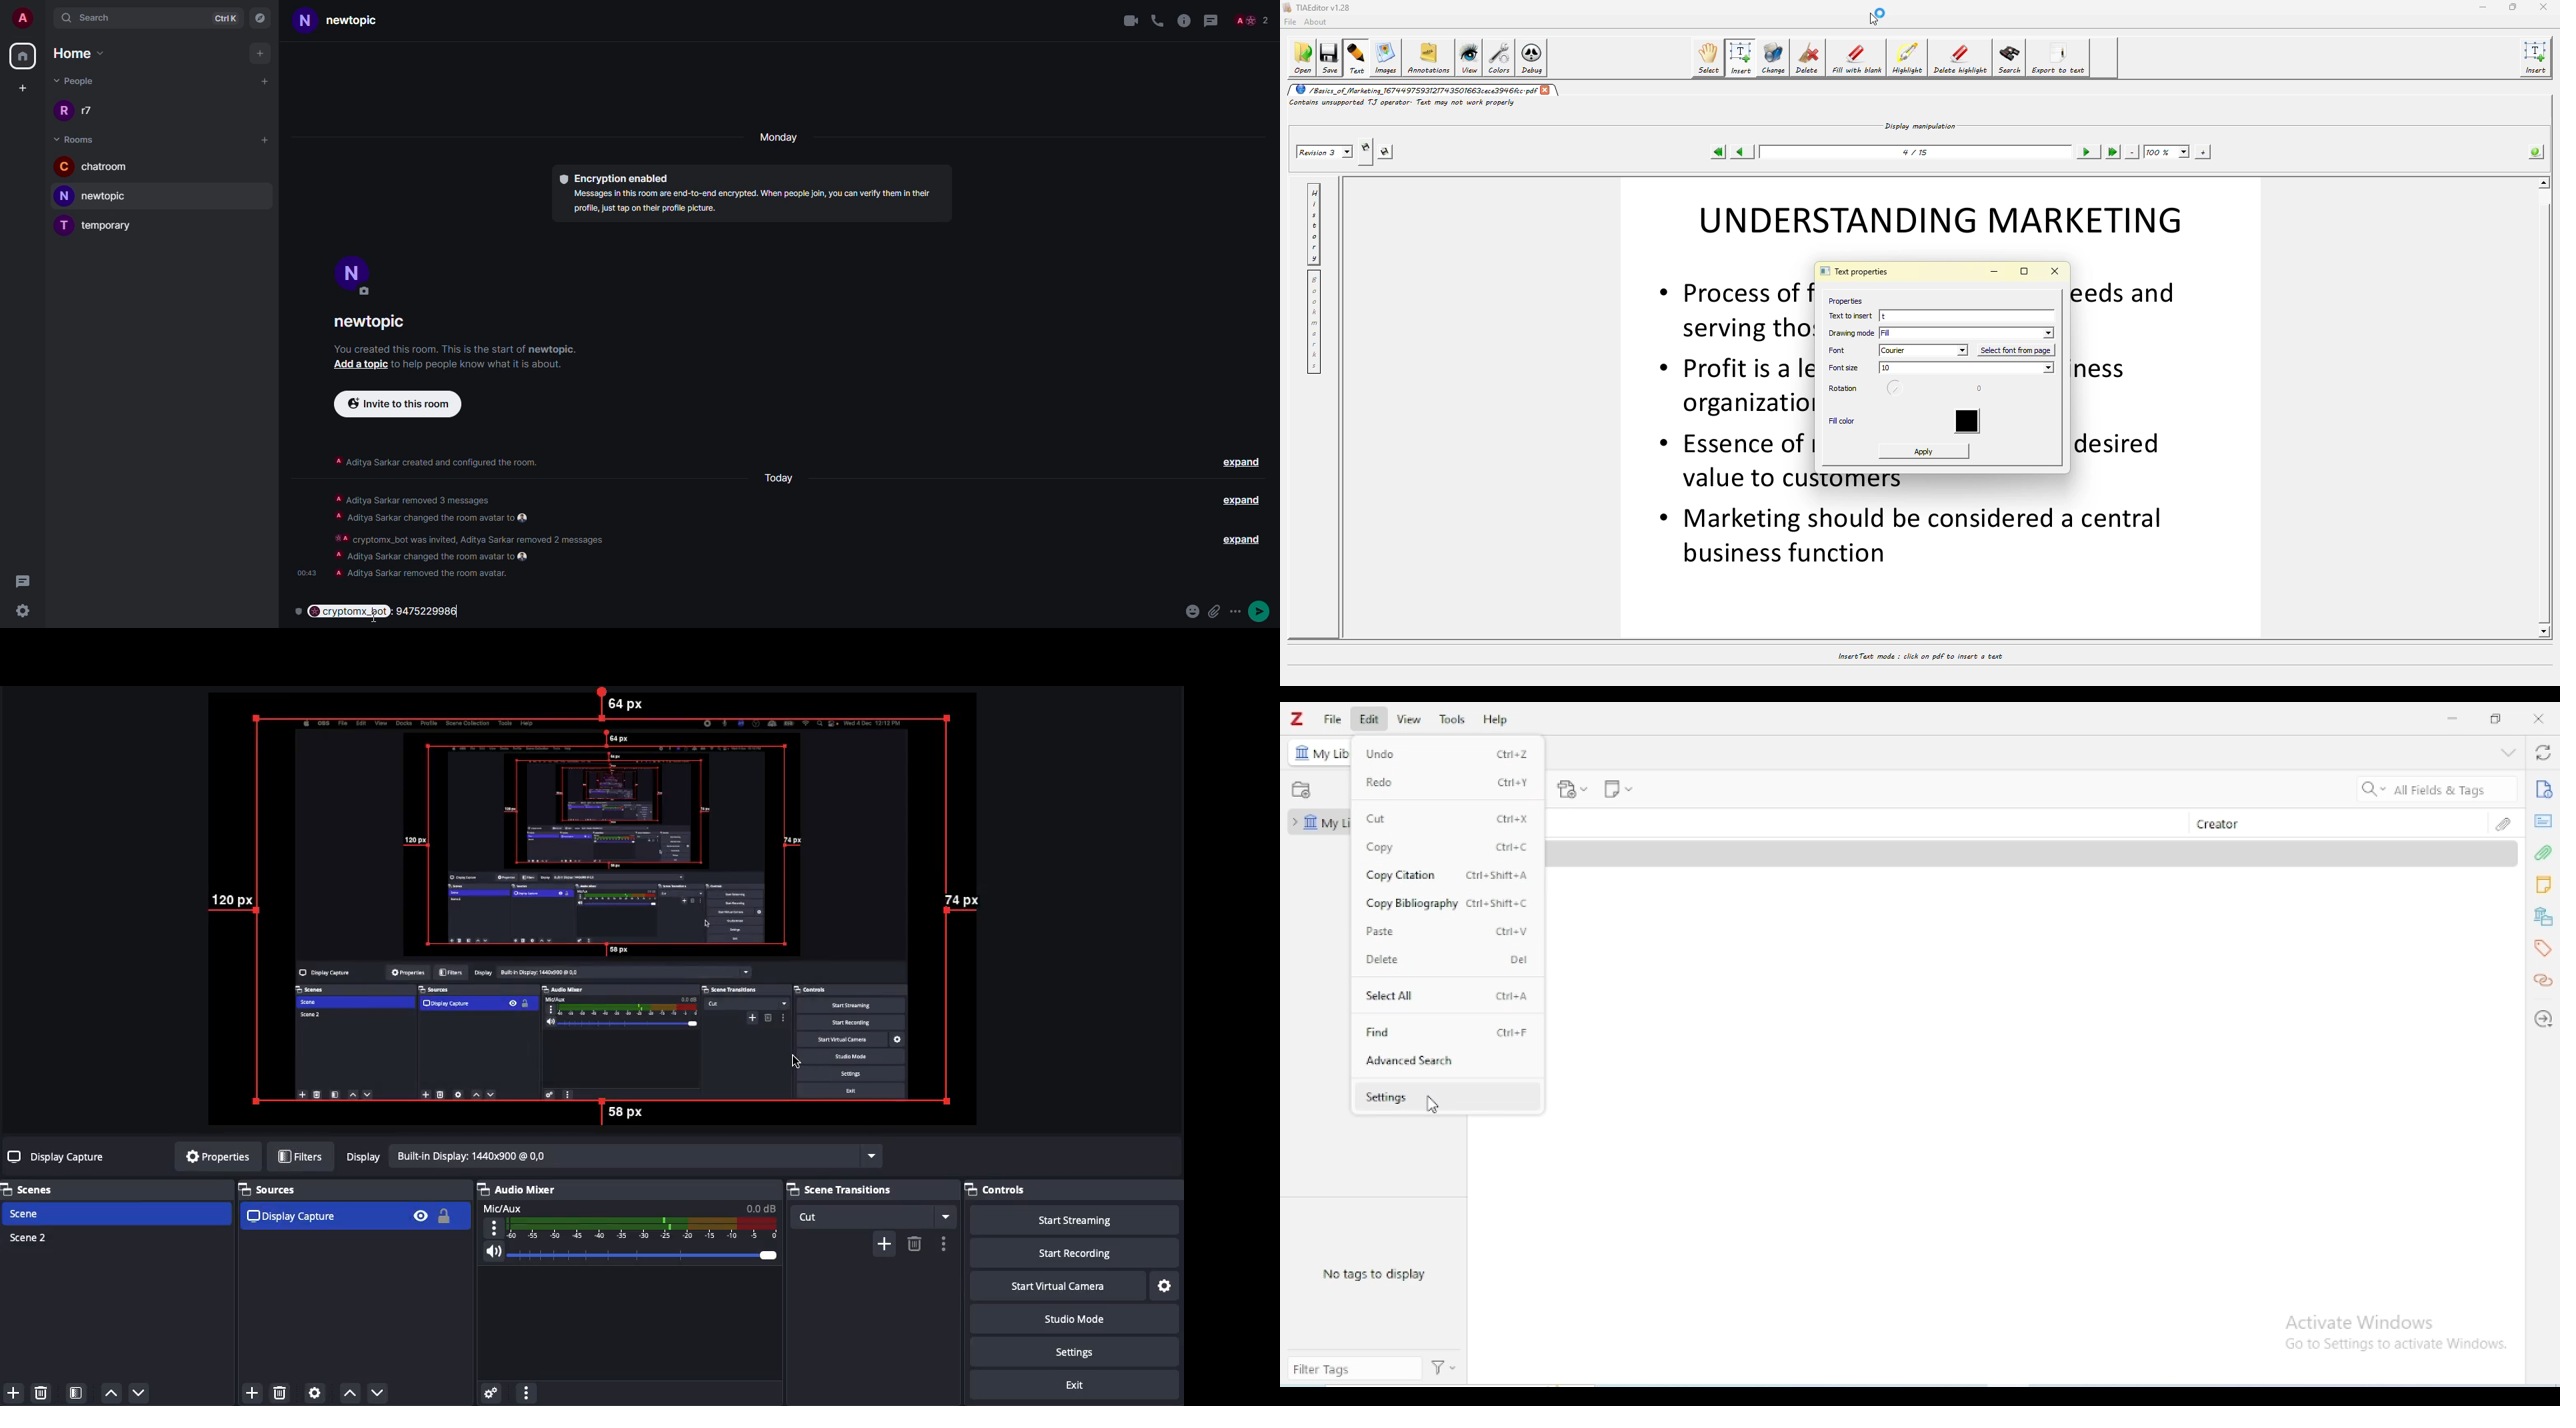 This screenshot has width=2576, height=1428. Describe the element at coordinates (884, 1242) in the screenshot. I see `Add` at that location.